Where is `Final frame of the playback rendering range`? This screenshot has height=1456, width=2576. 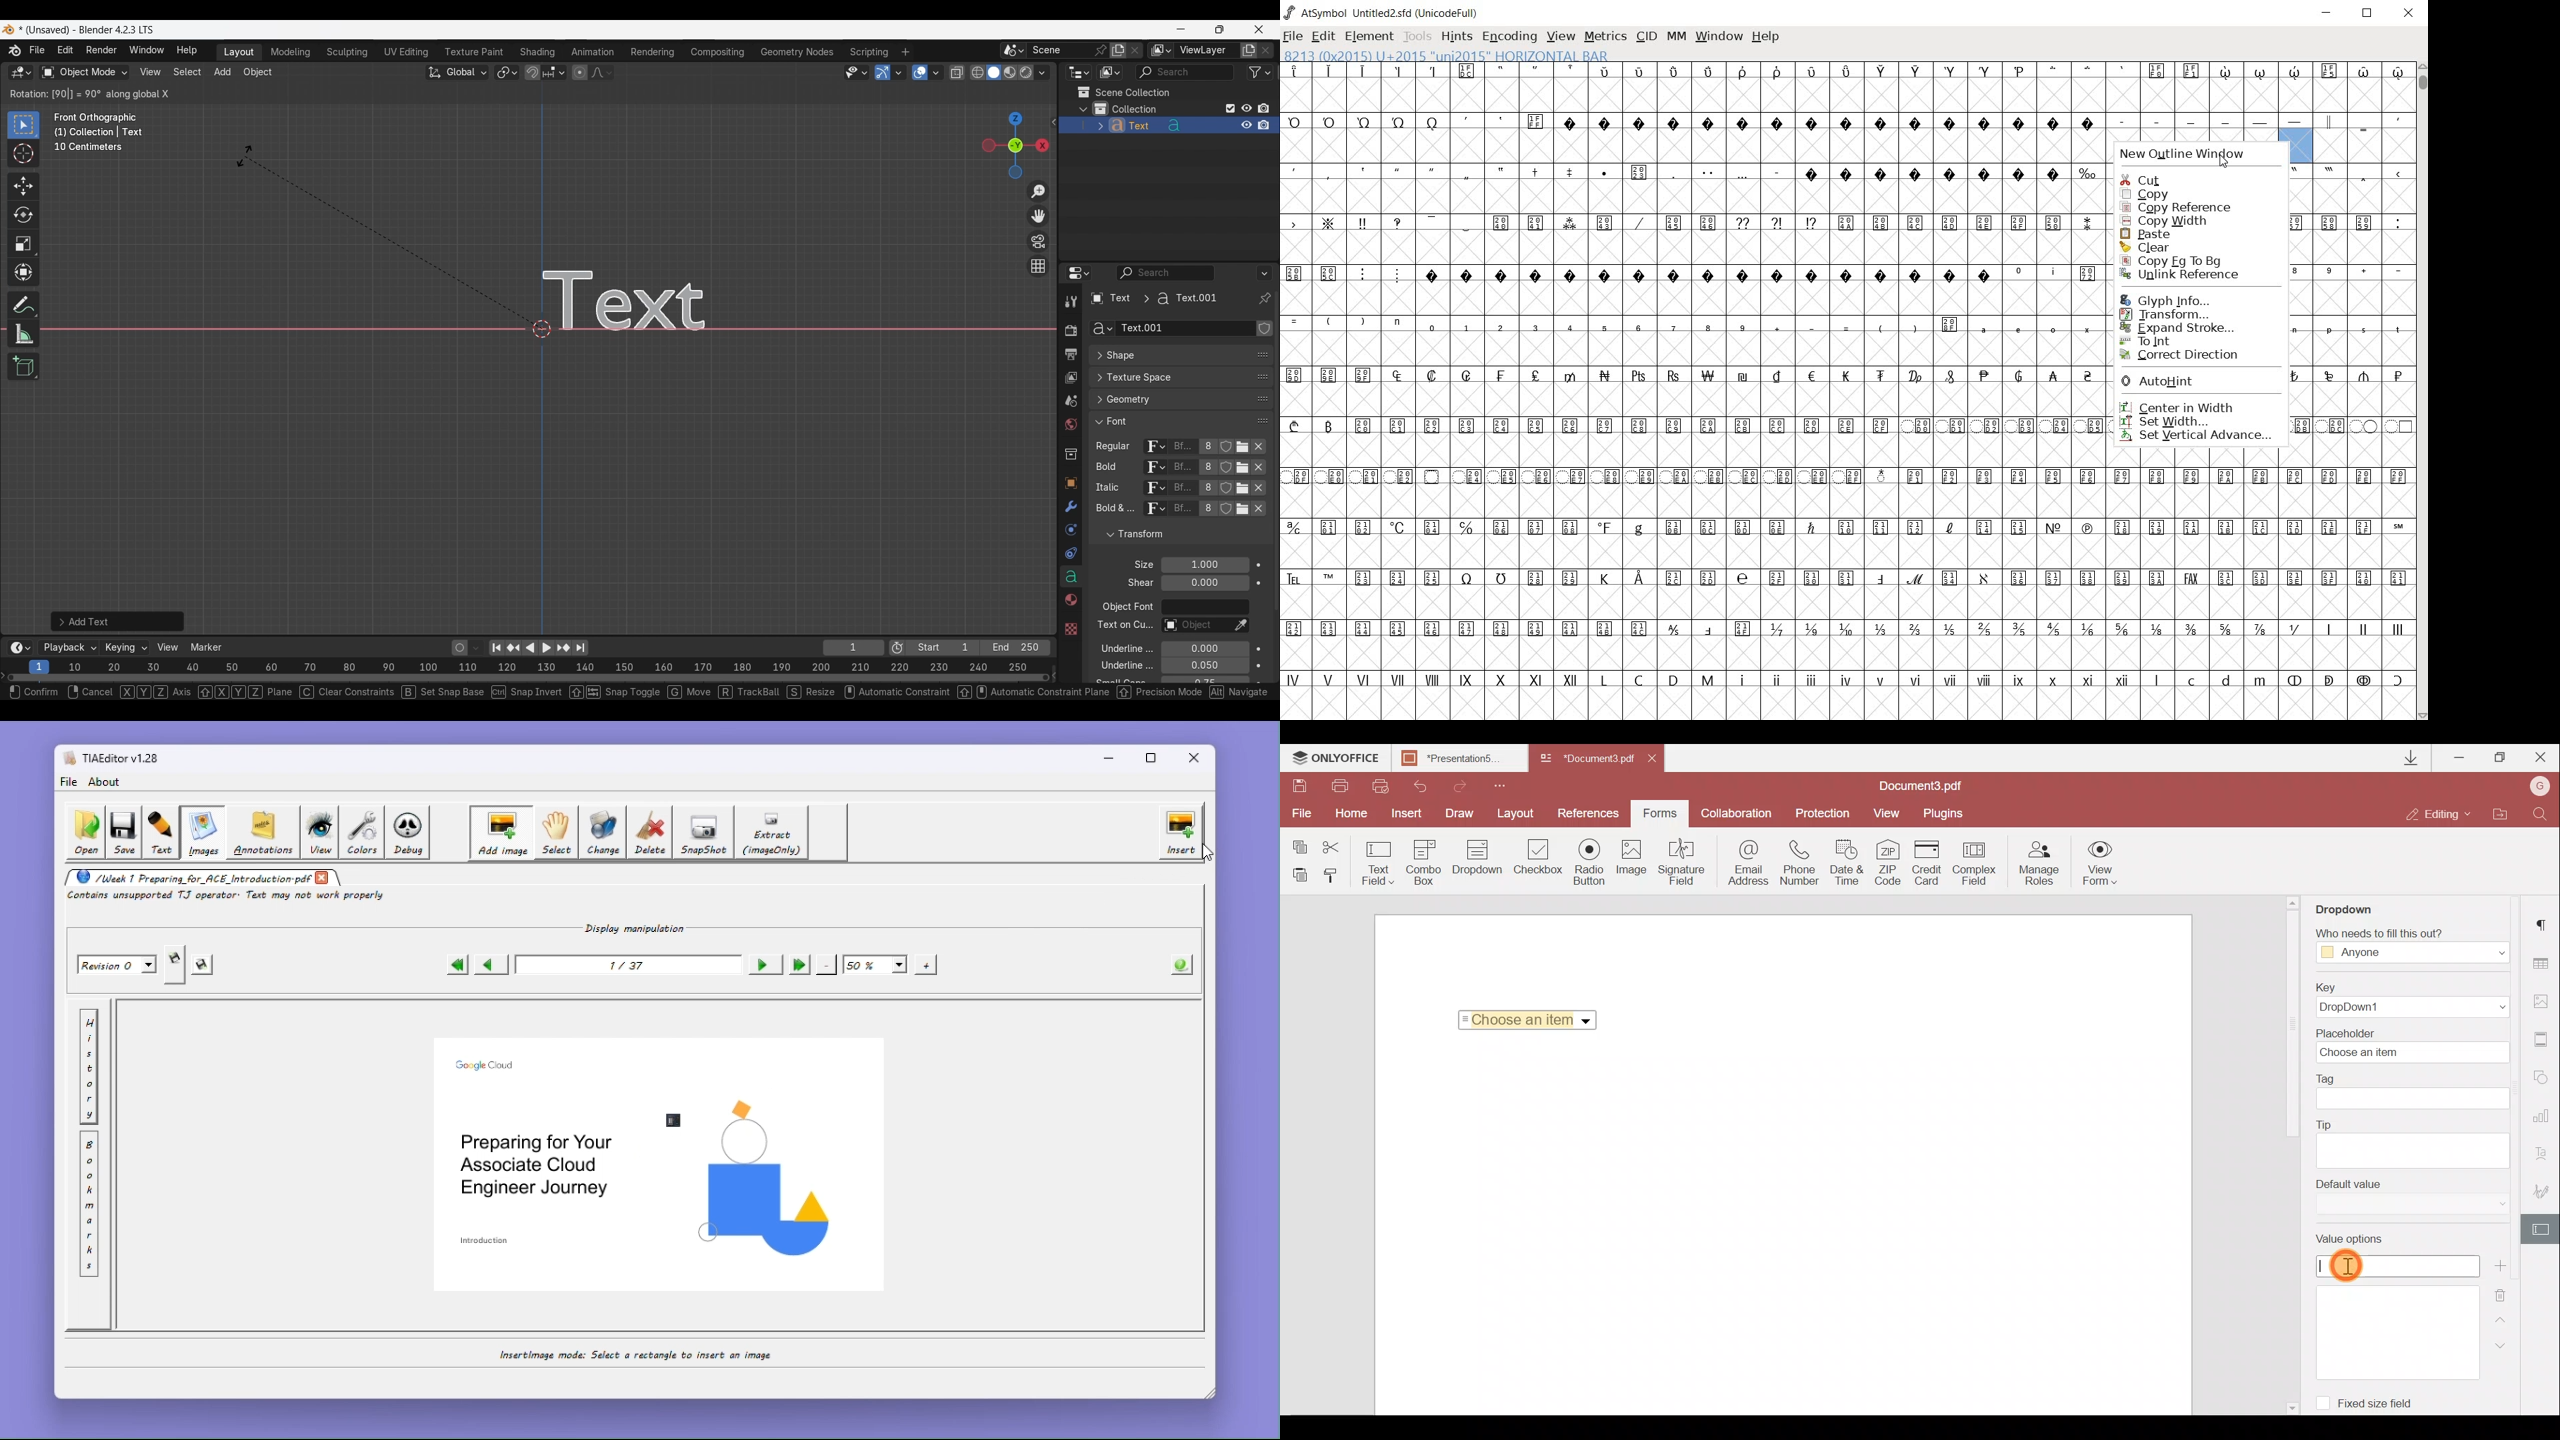
Final frame of the playback rendering range is located at coordinates (978, 648).